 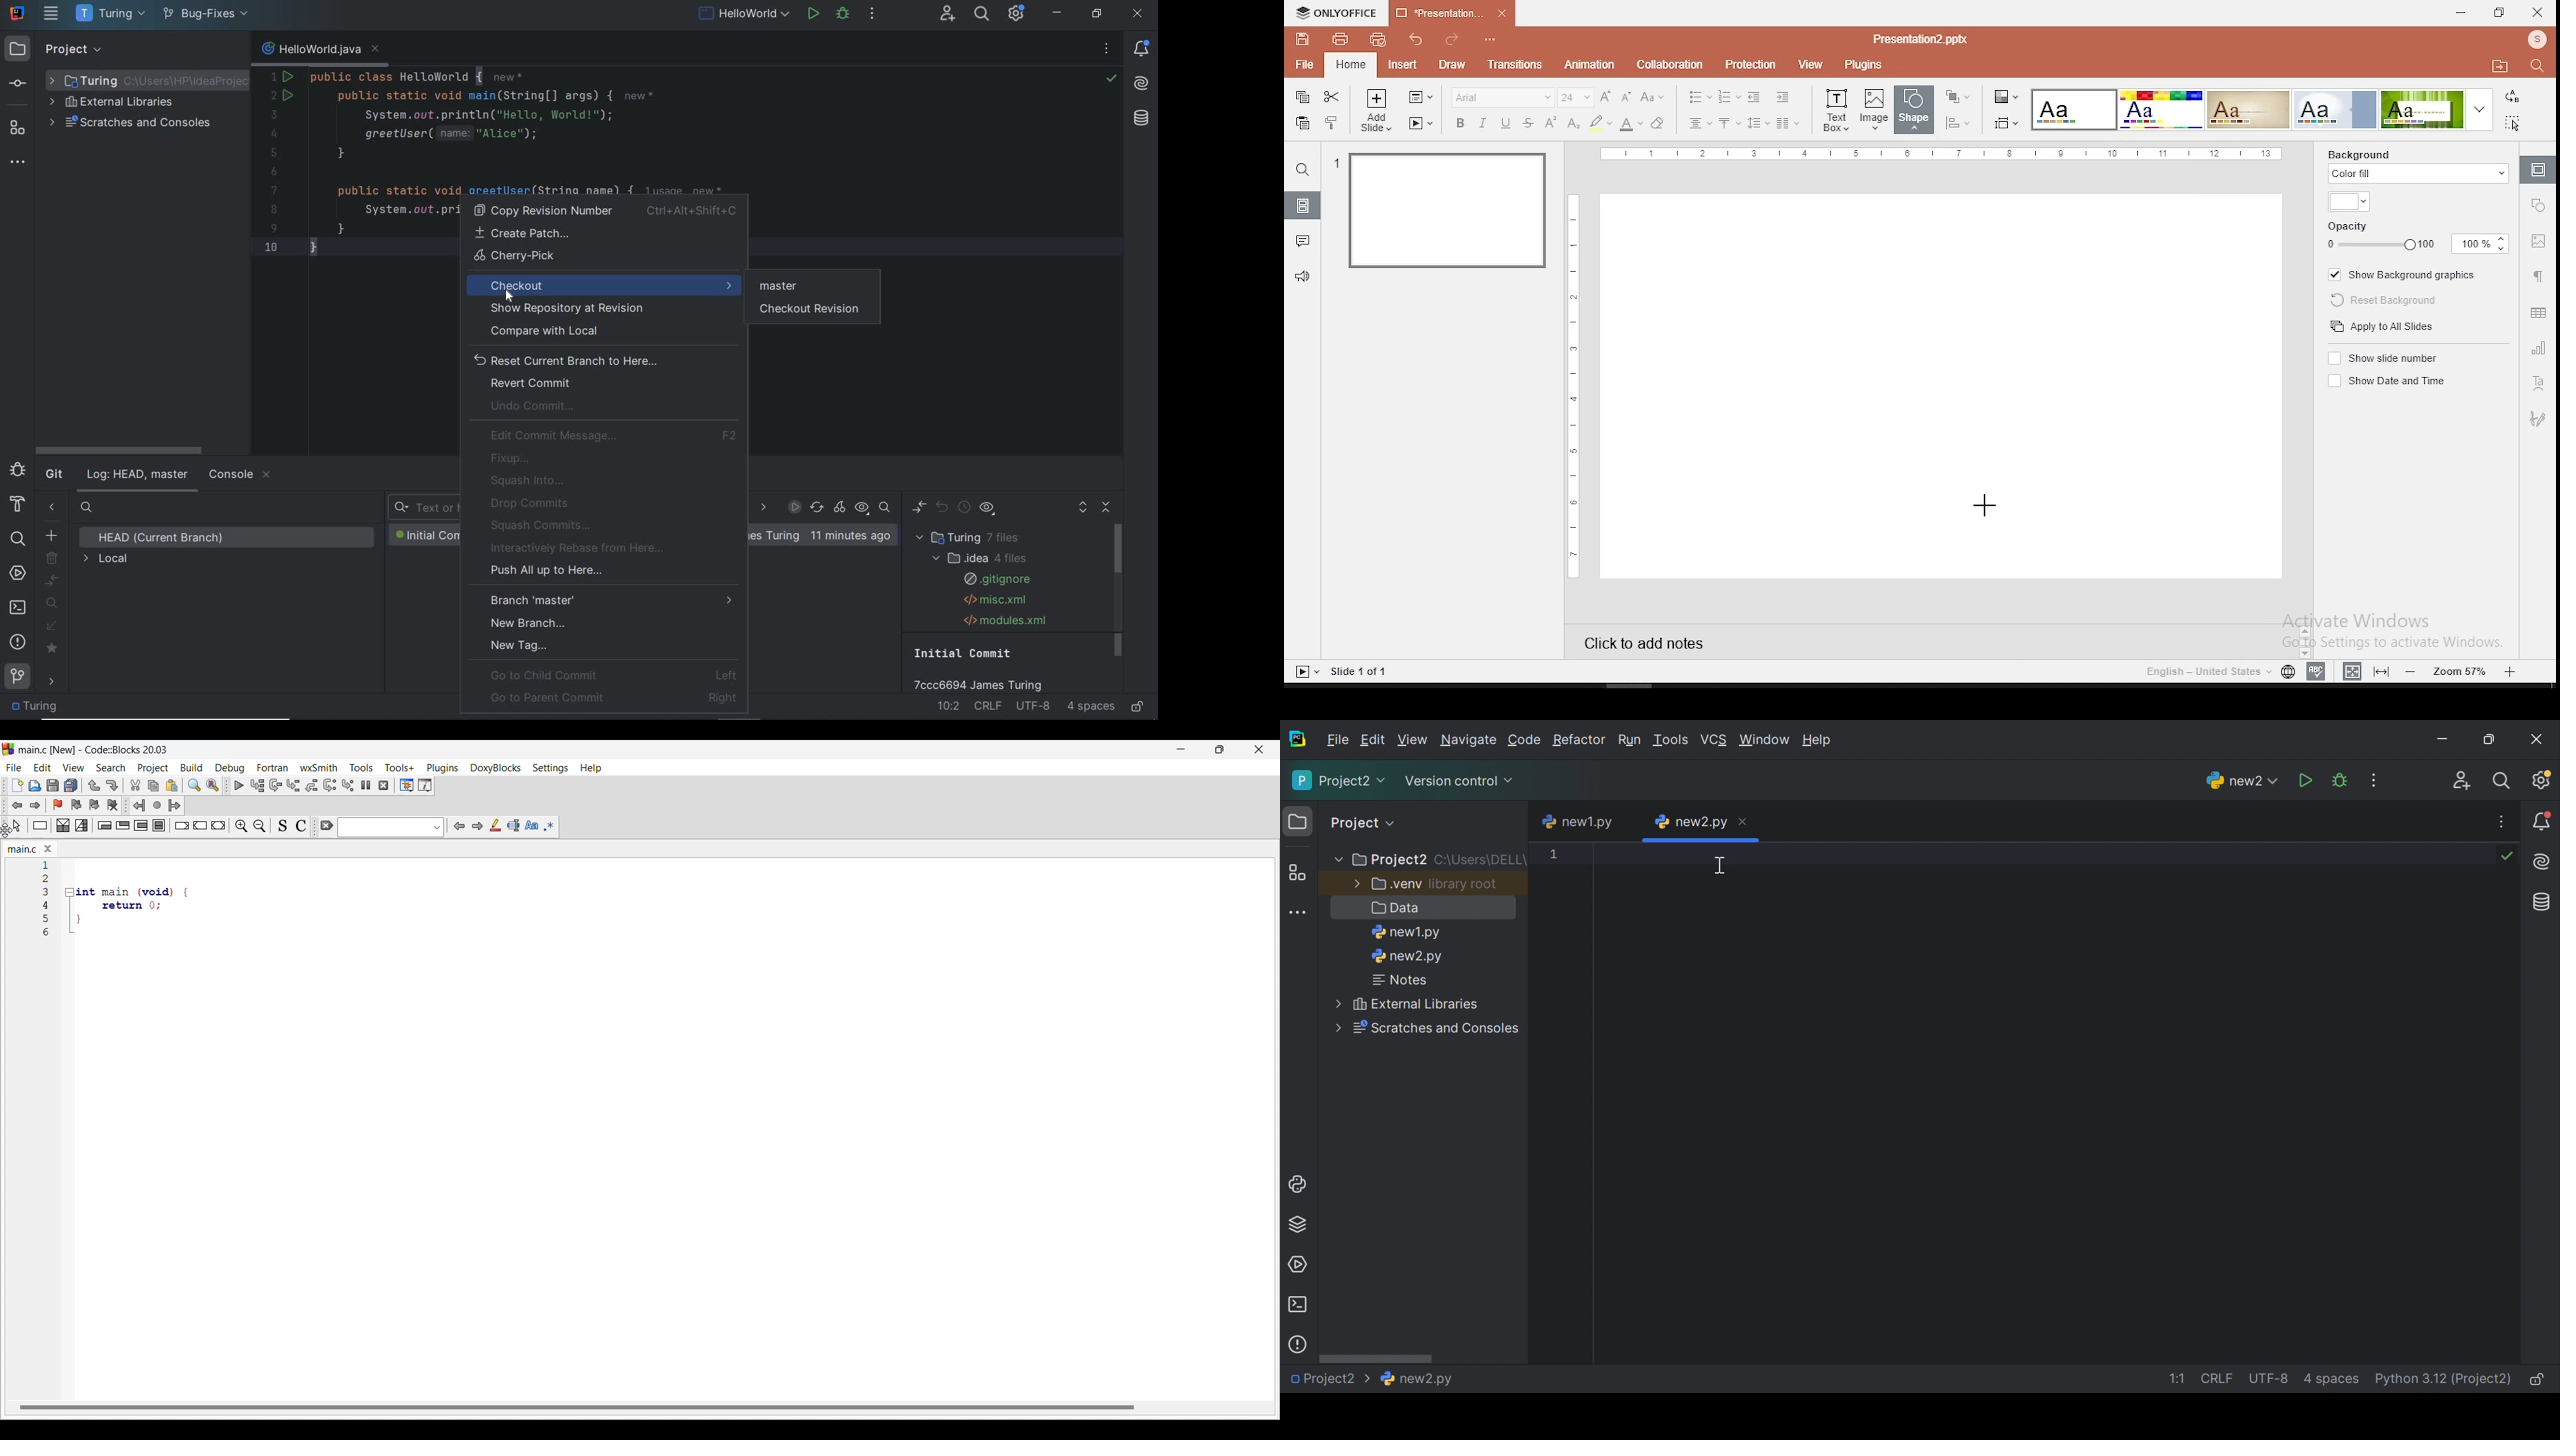 I want to click on Entry condition loop, so click(x=105, y=825).